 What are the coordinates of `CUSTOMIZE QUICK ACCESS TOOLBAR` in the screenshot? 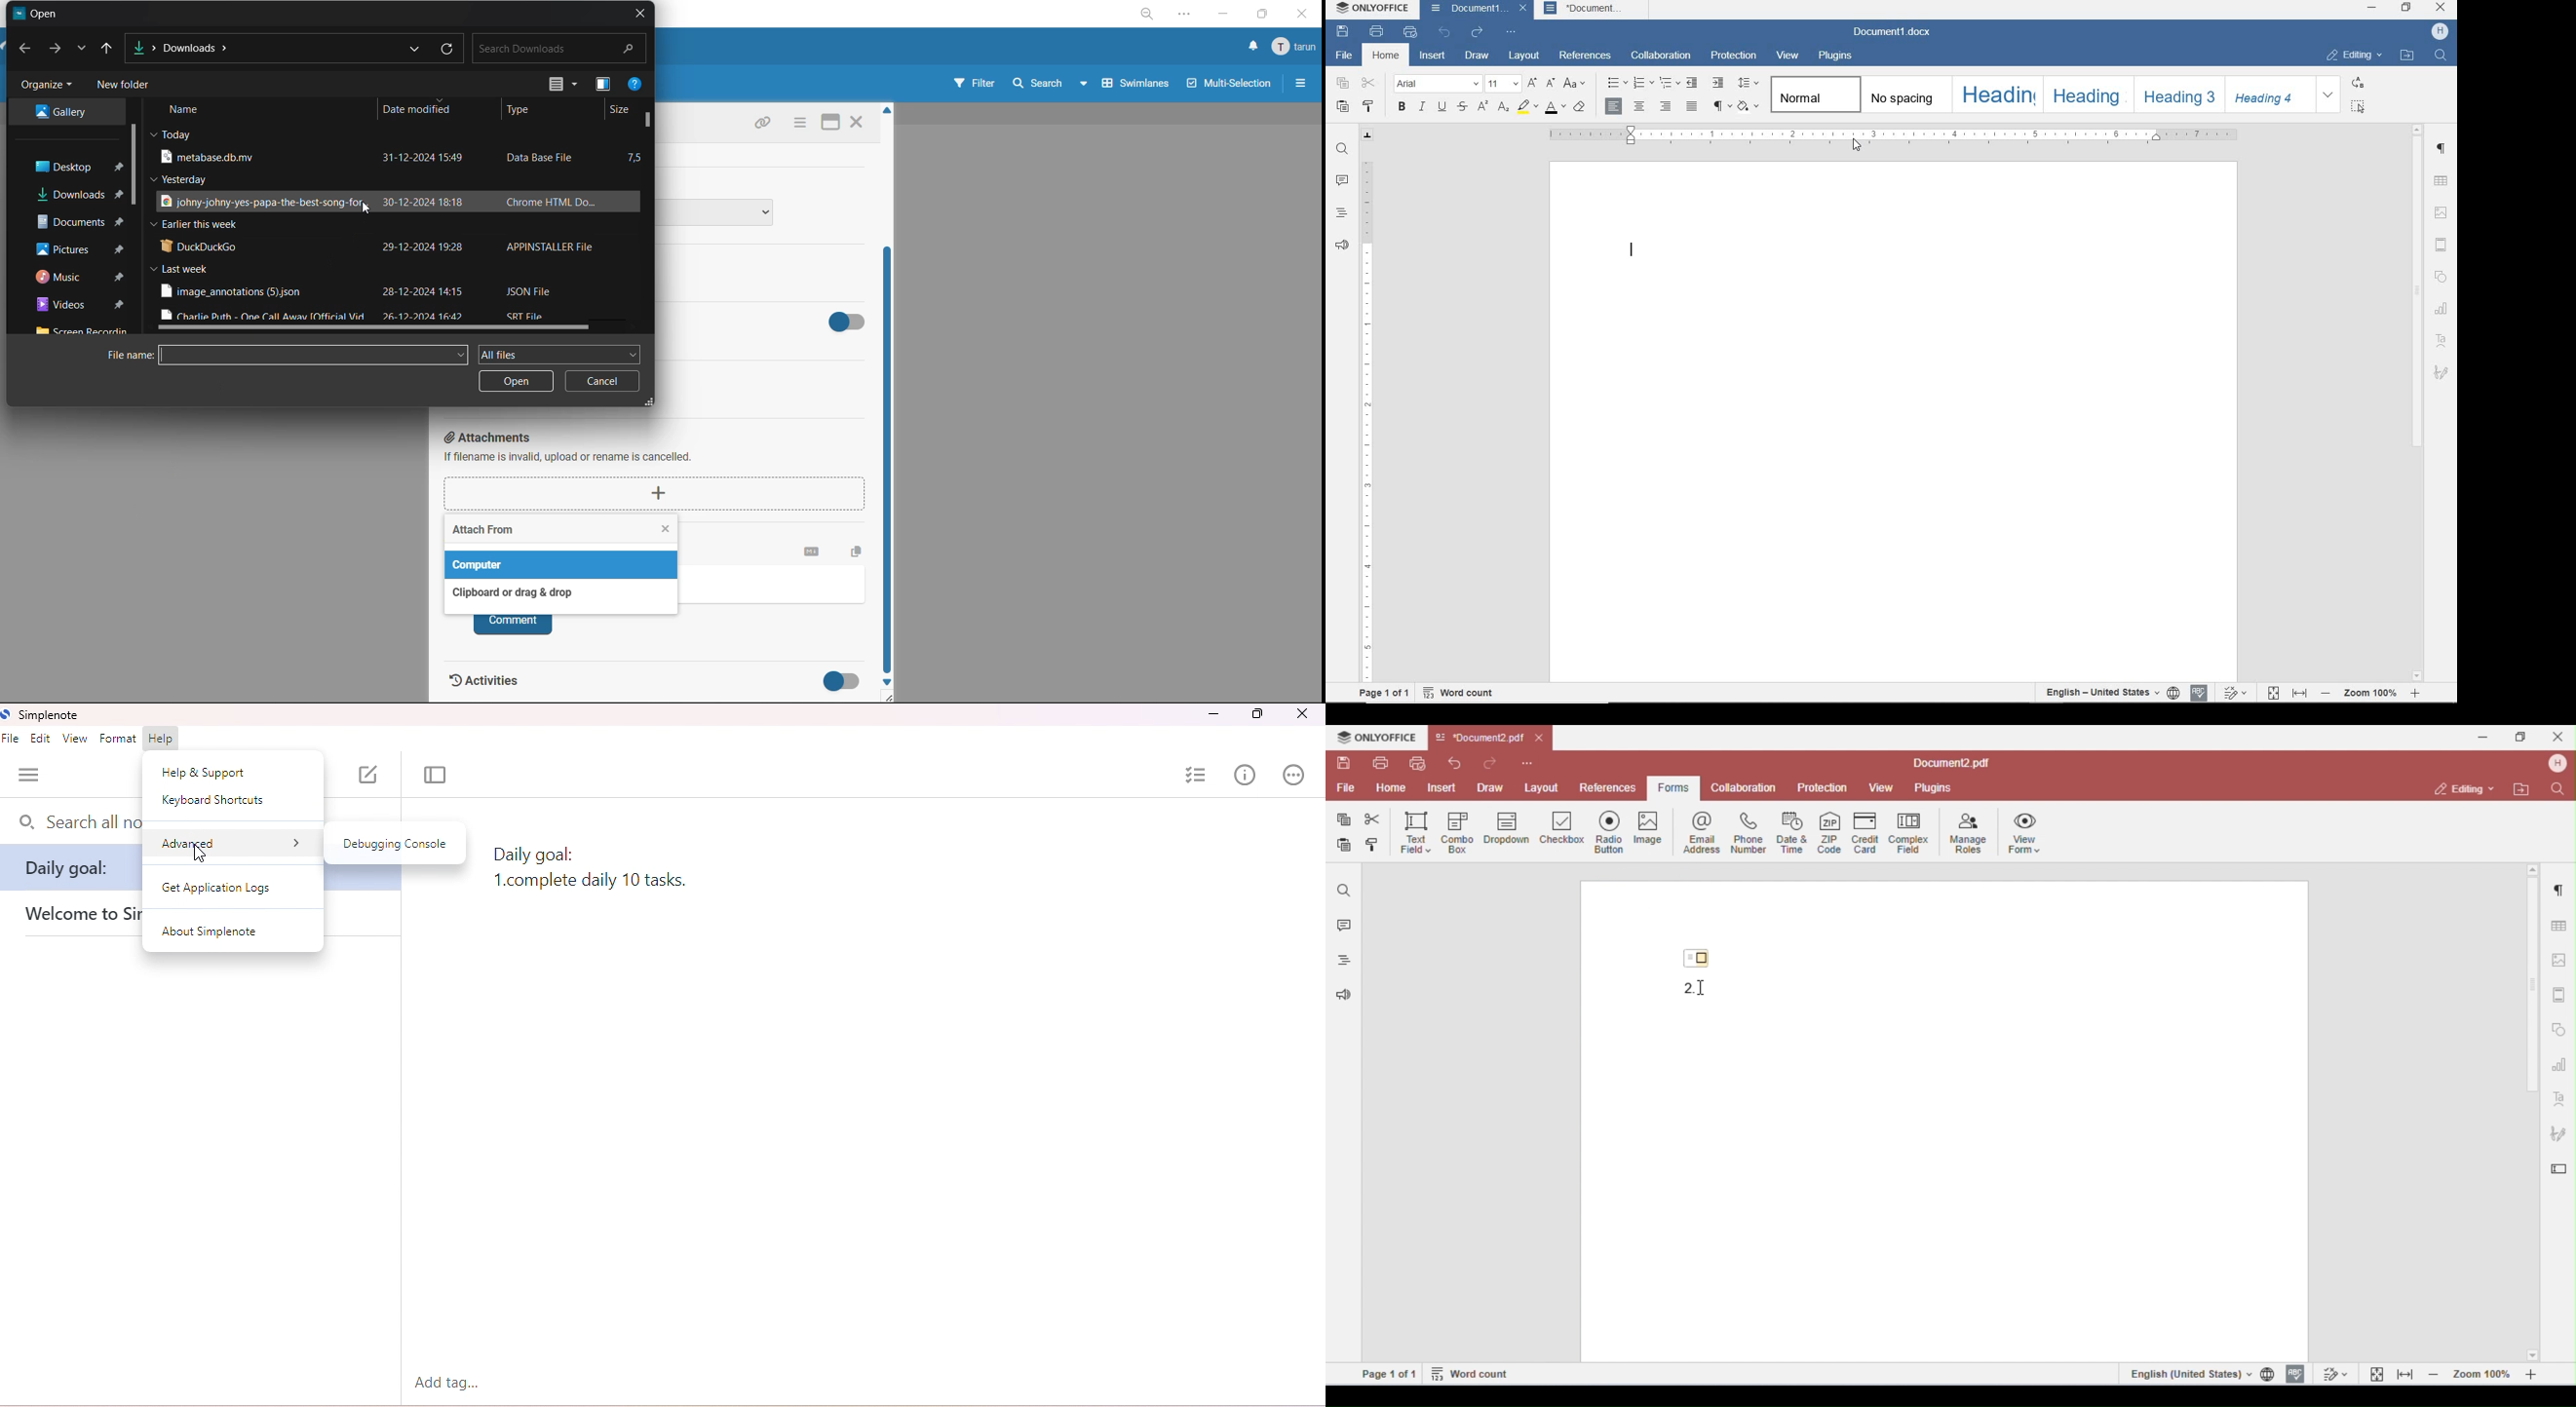 It's located at (1512, 32).